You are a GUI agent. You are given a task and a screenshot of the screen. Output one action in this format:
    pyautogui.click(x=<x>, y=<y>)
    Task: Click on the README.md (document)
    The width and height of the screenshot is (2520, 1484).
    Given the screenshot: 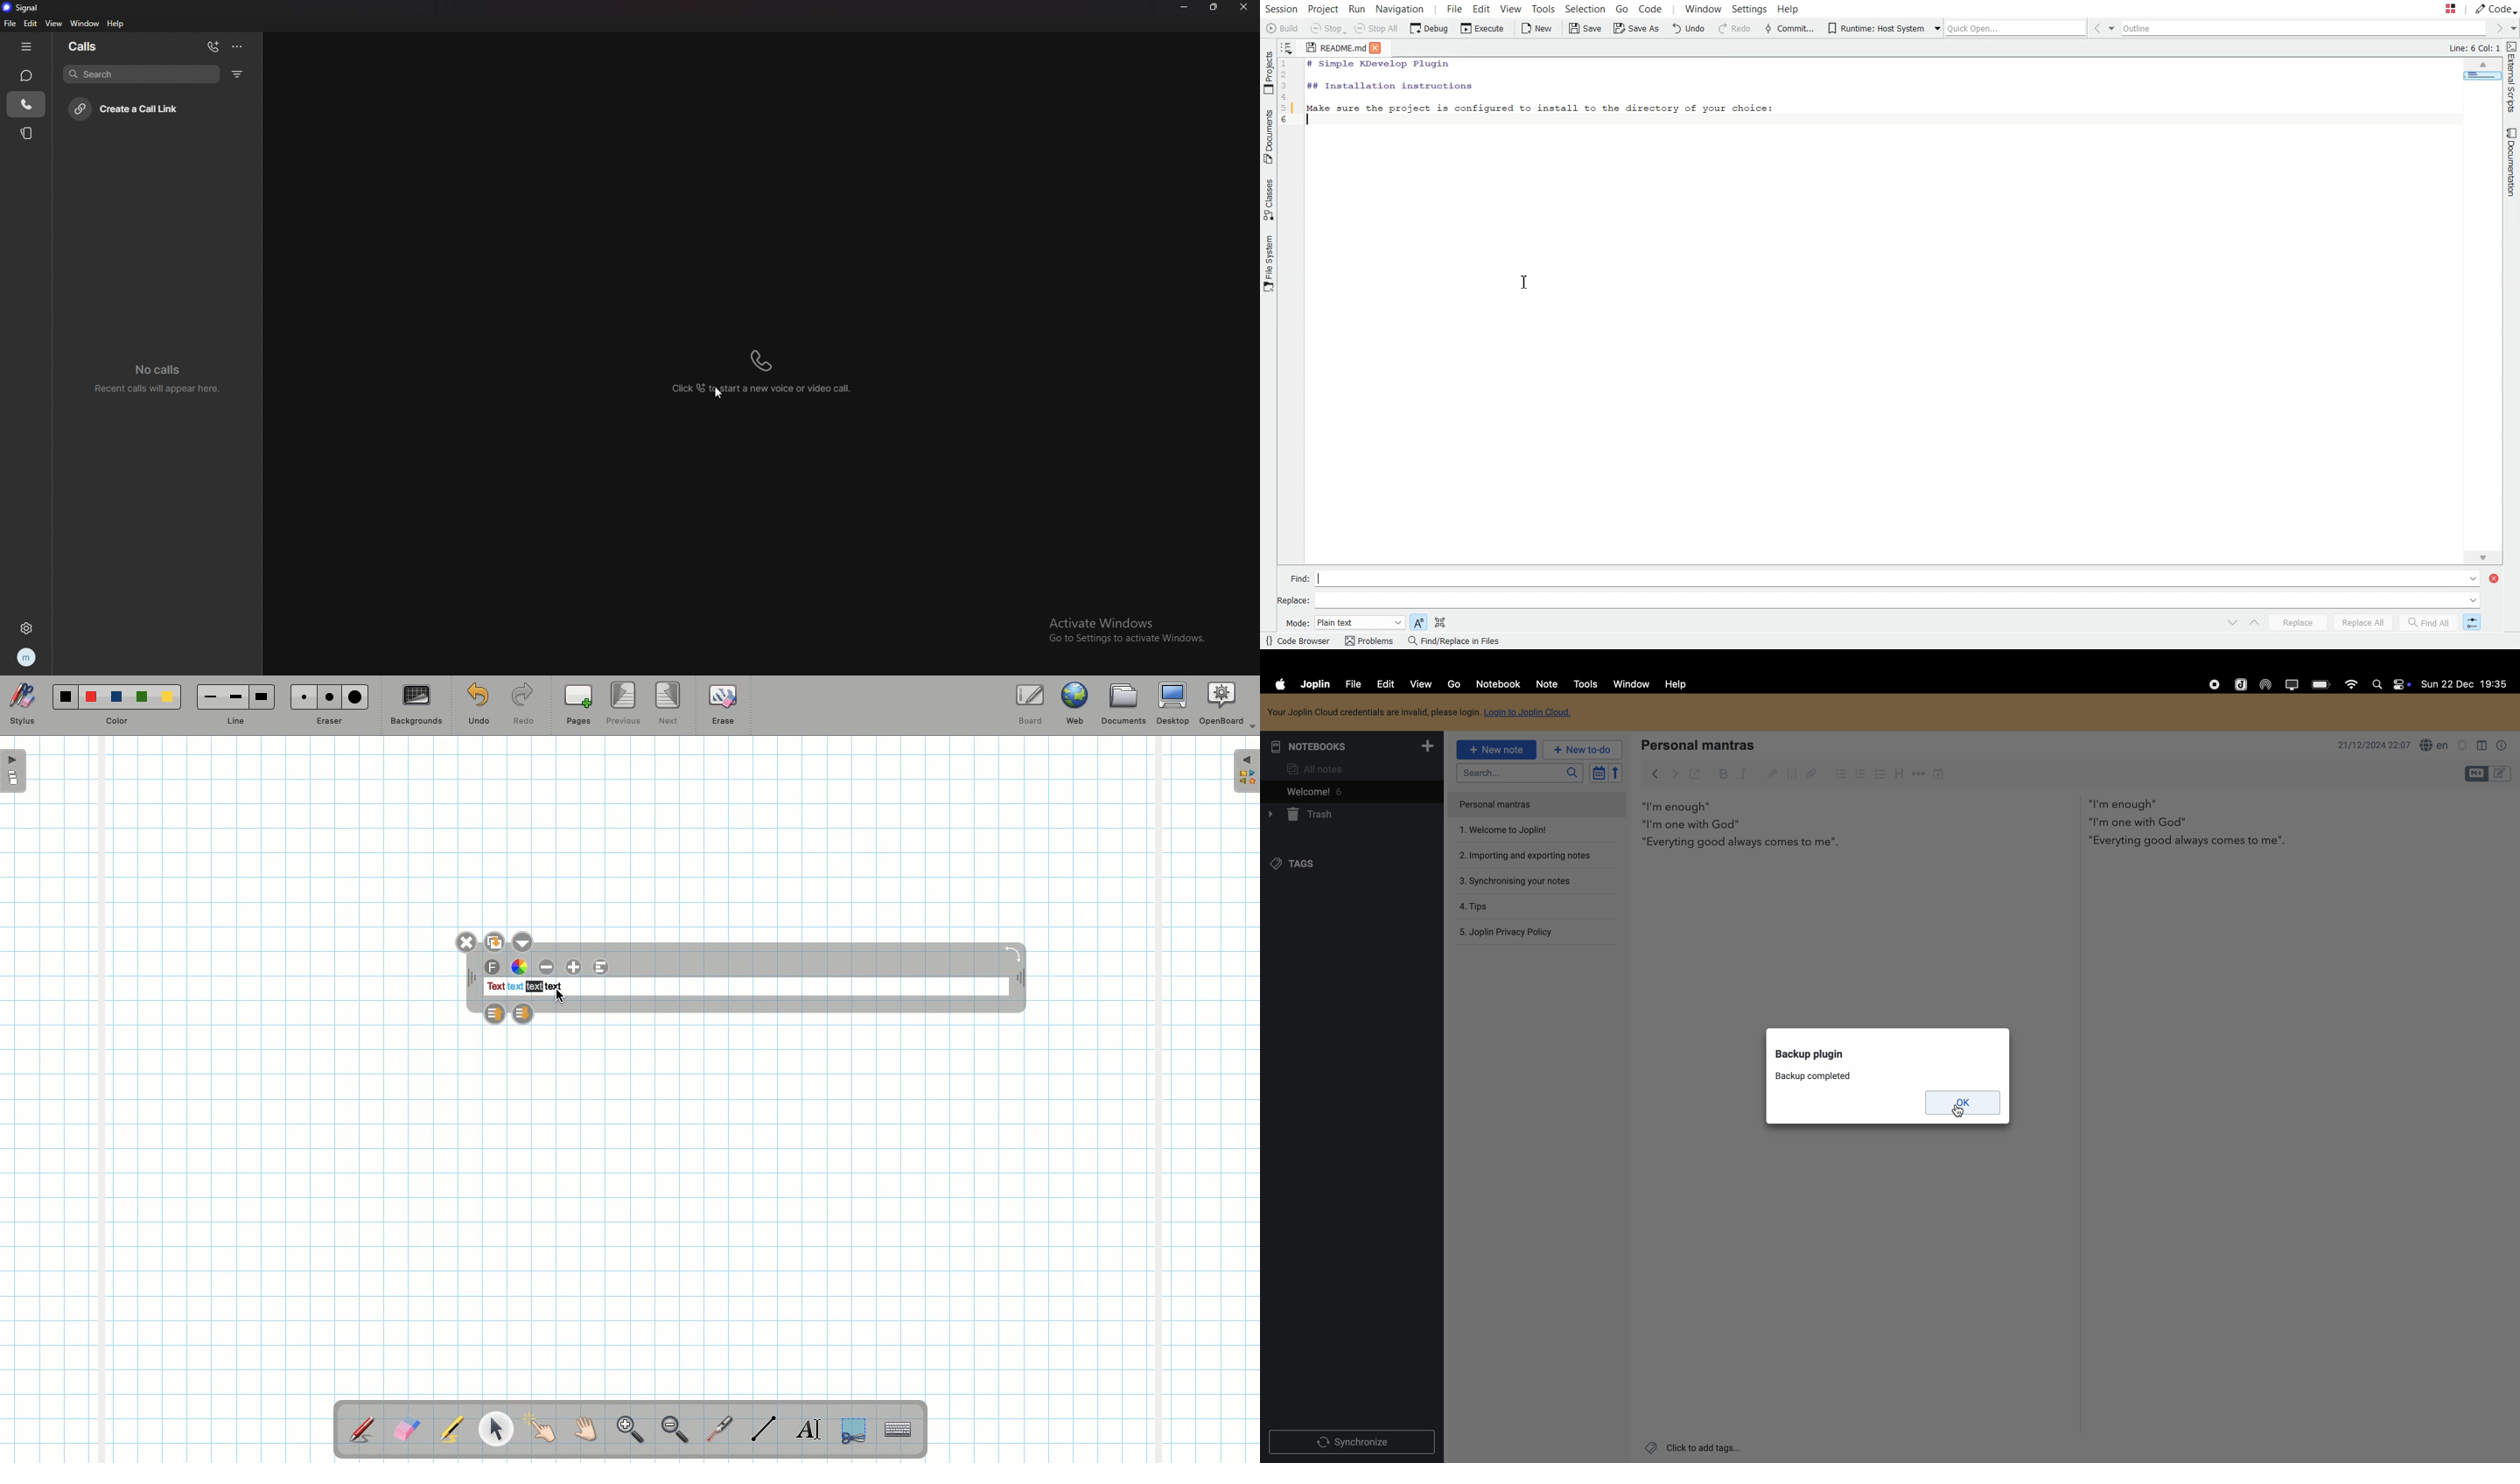 What is the action you would take?
    pyautogui.click(x=1335, y=49)
    